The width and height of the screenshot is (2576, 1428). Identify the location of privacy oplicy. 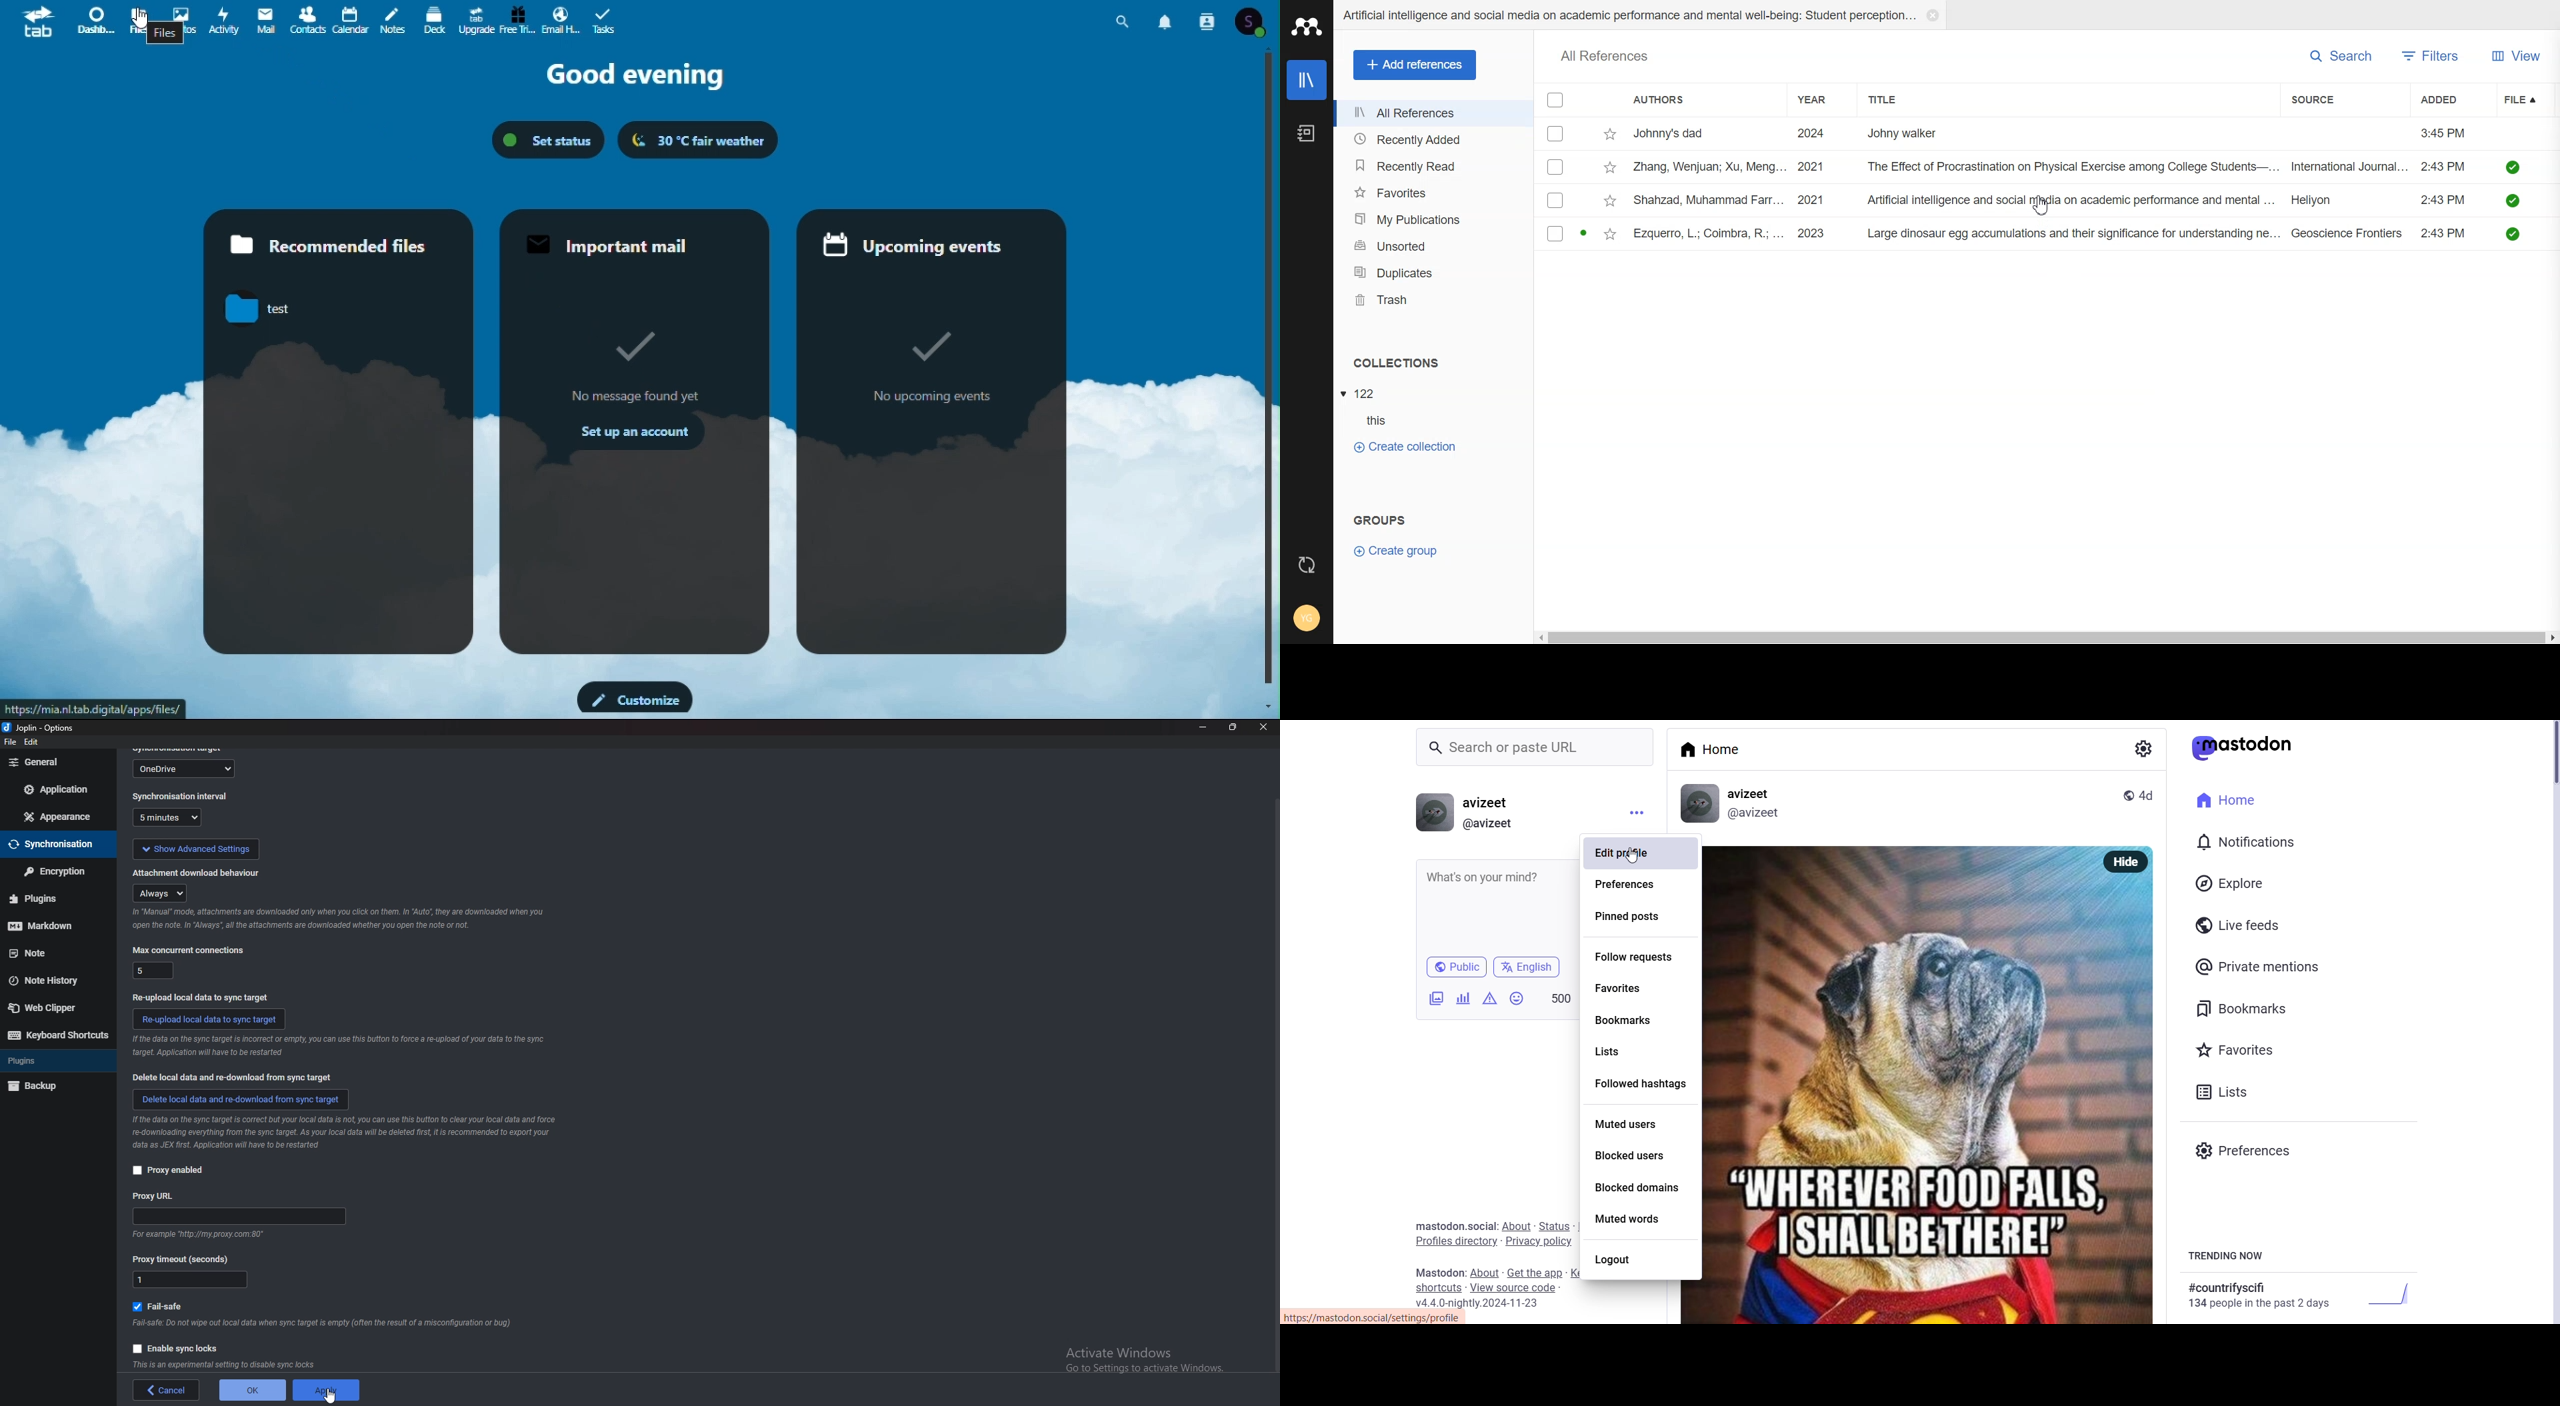
(1540, 1241).